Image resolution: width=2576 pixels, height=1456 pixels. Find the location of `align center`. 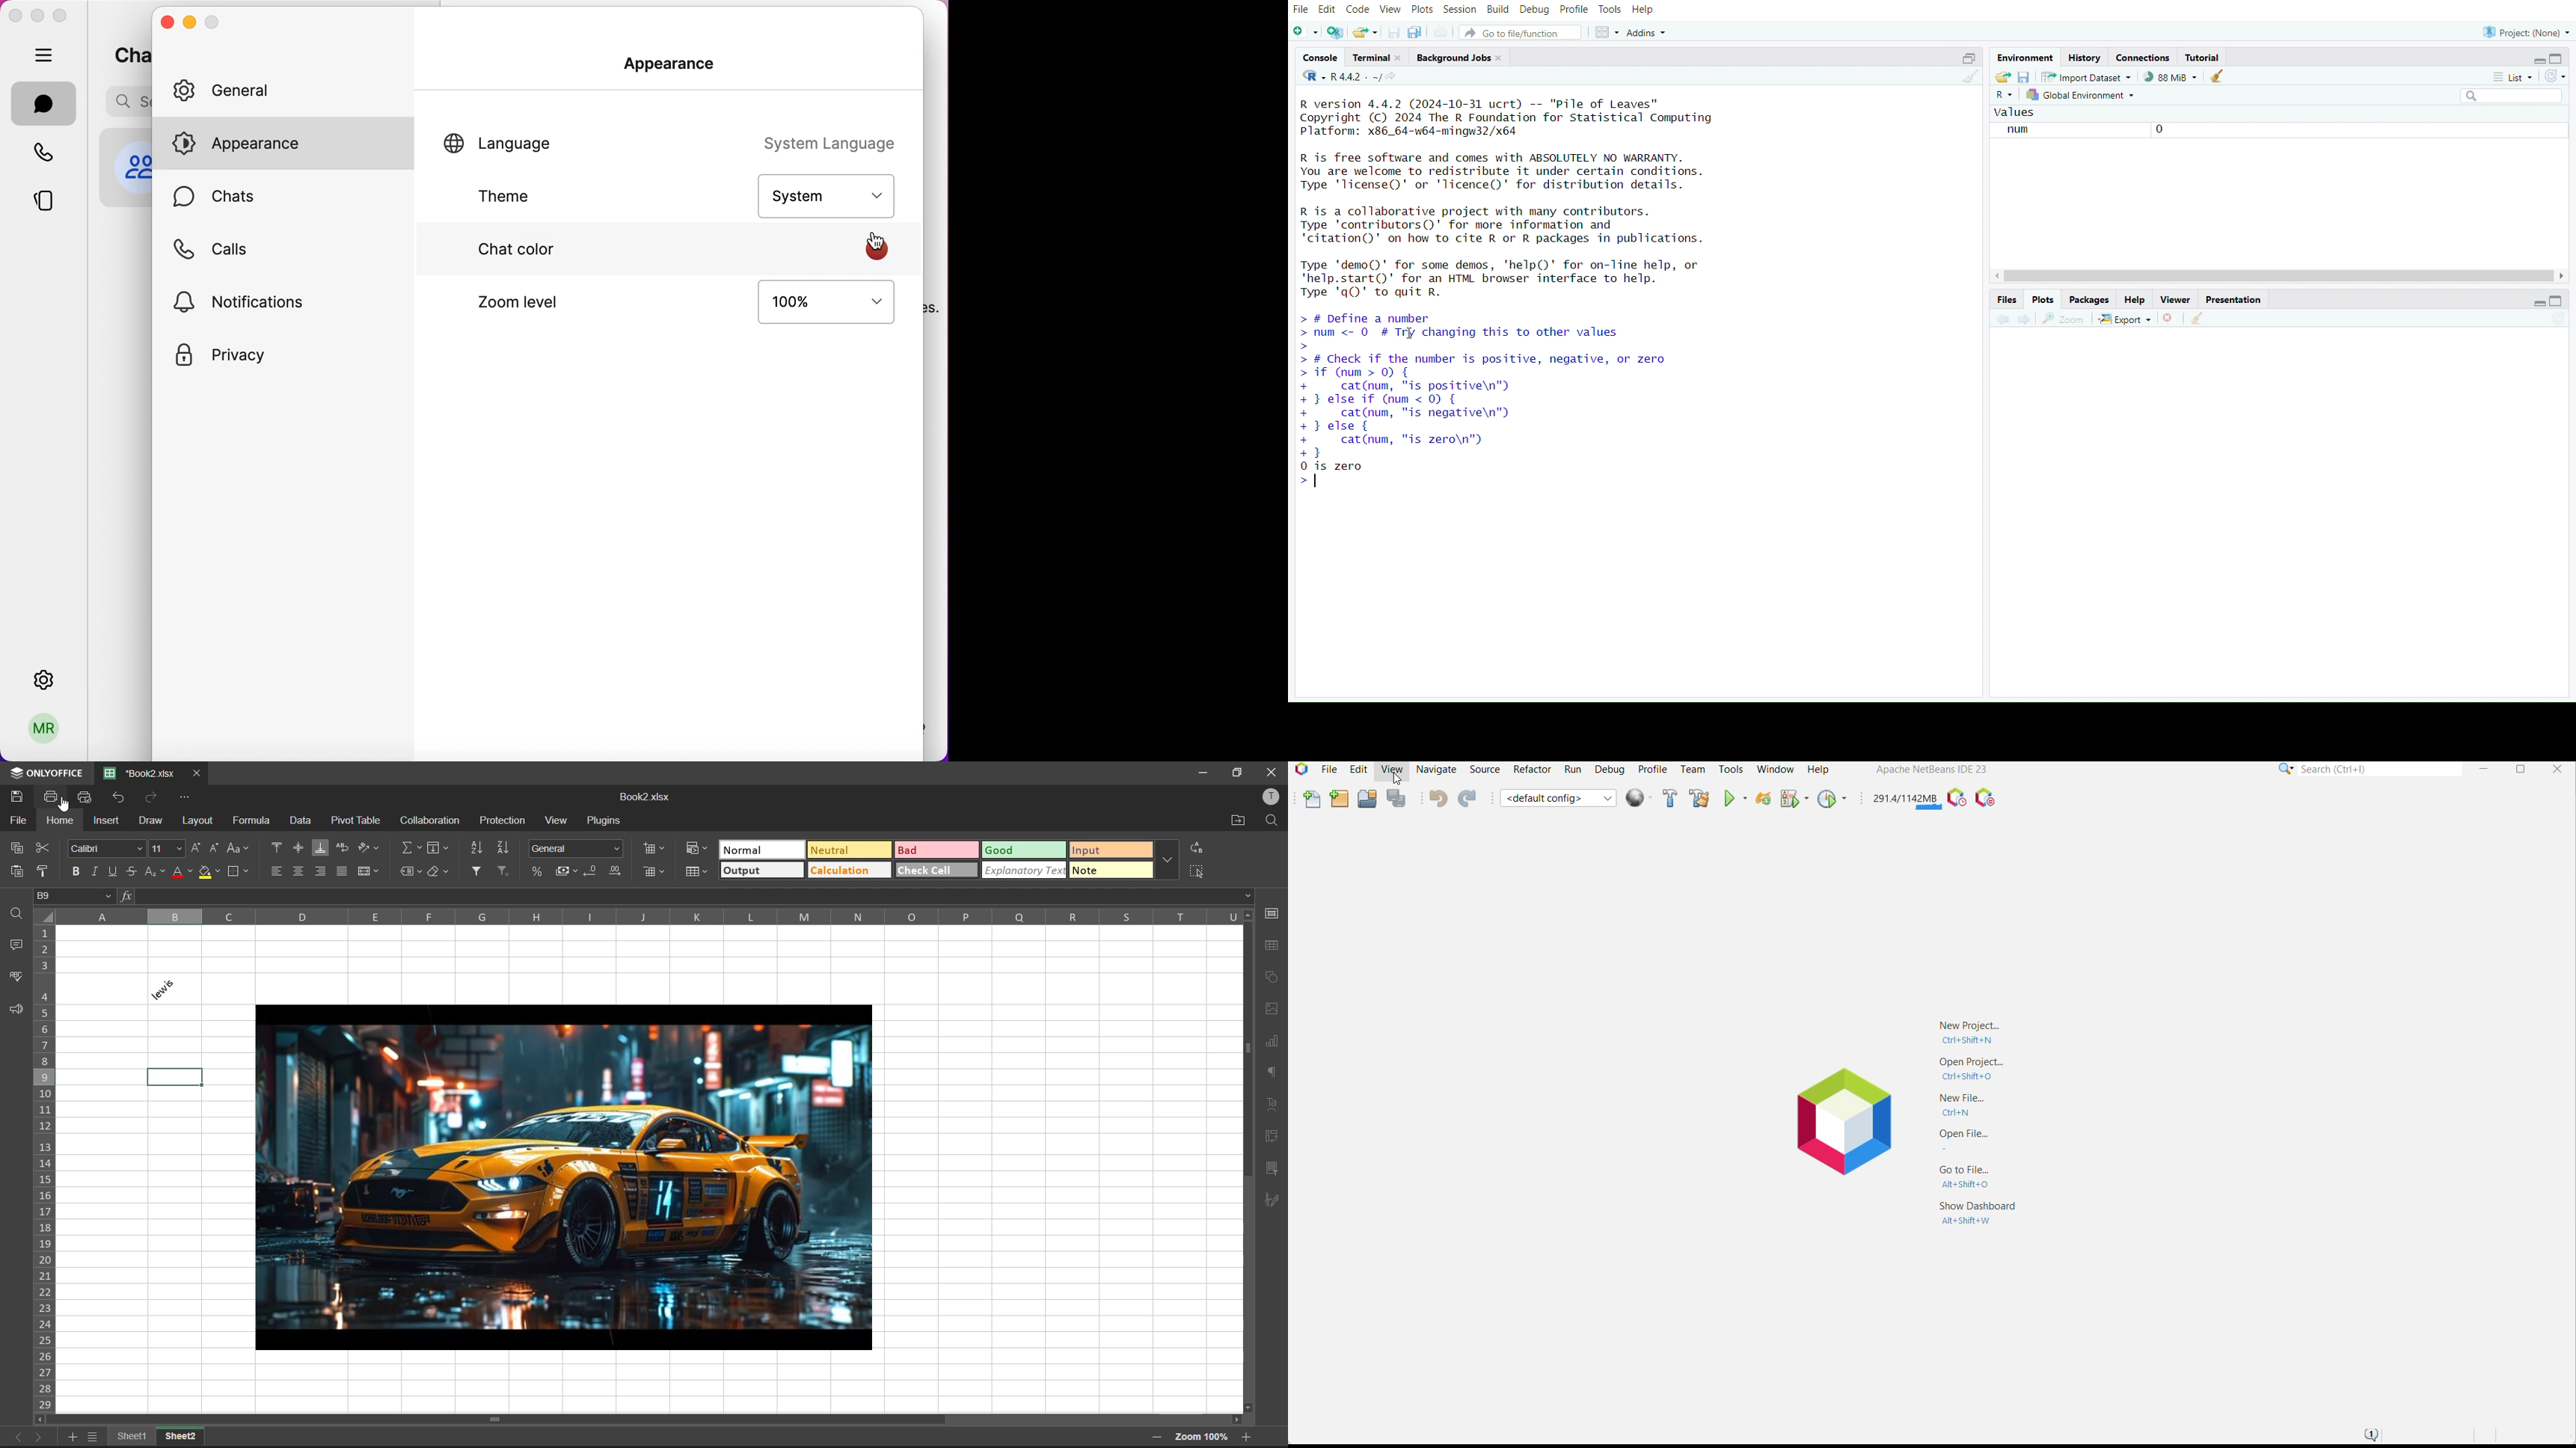

align center is located at coordinates (297, 873).